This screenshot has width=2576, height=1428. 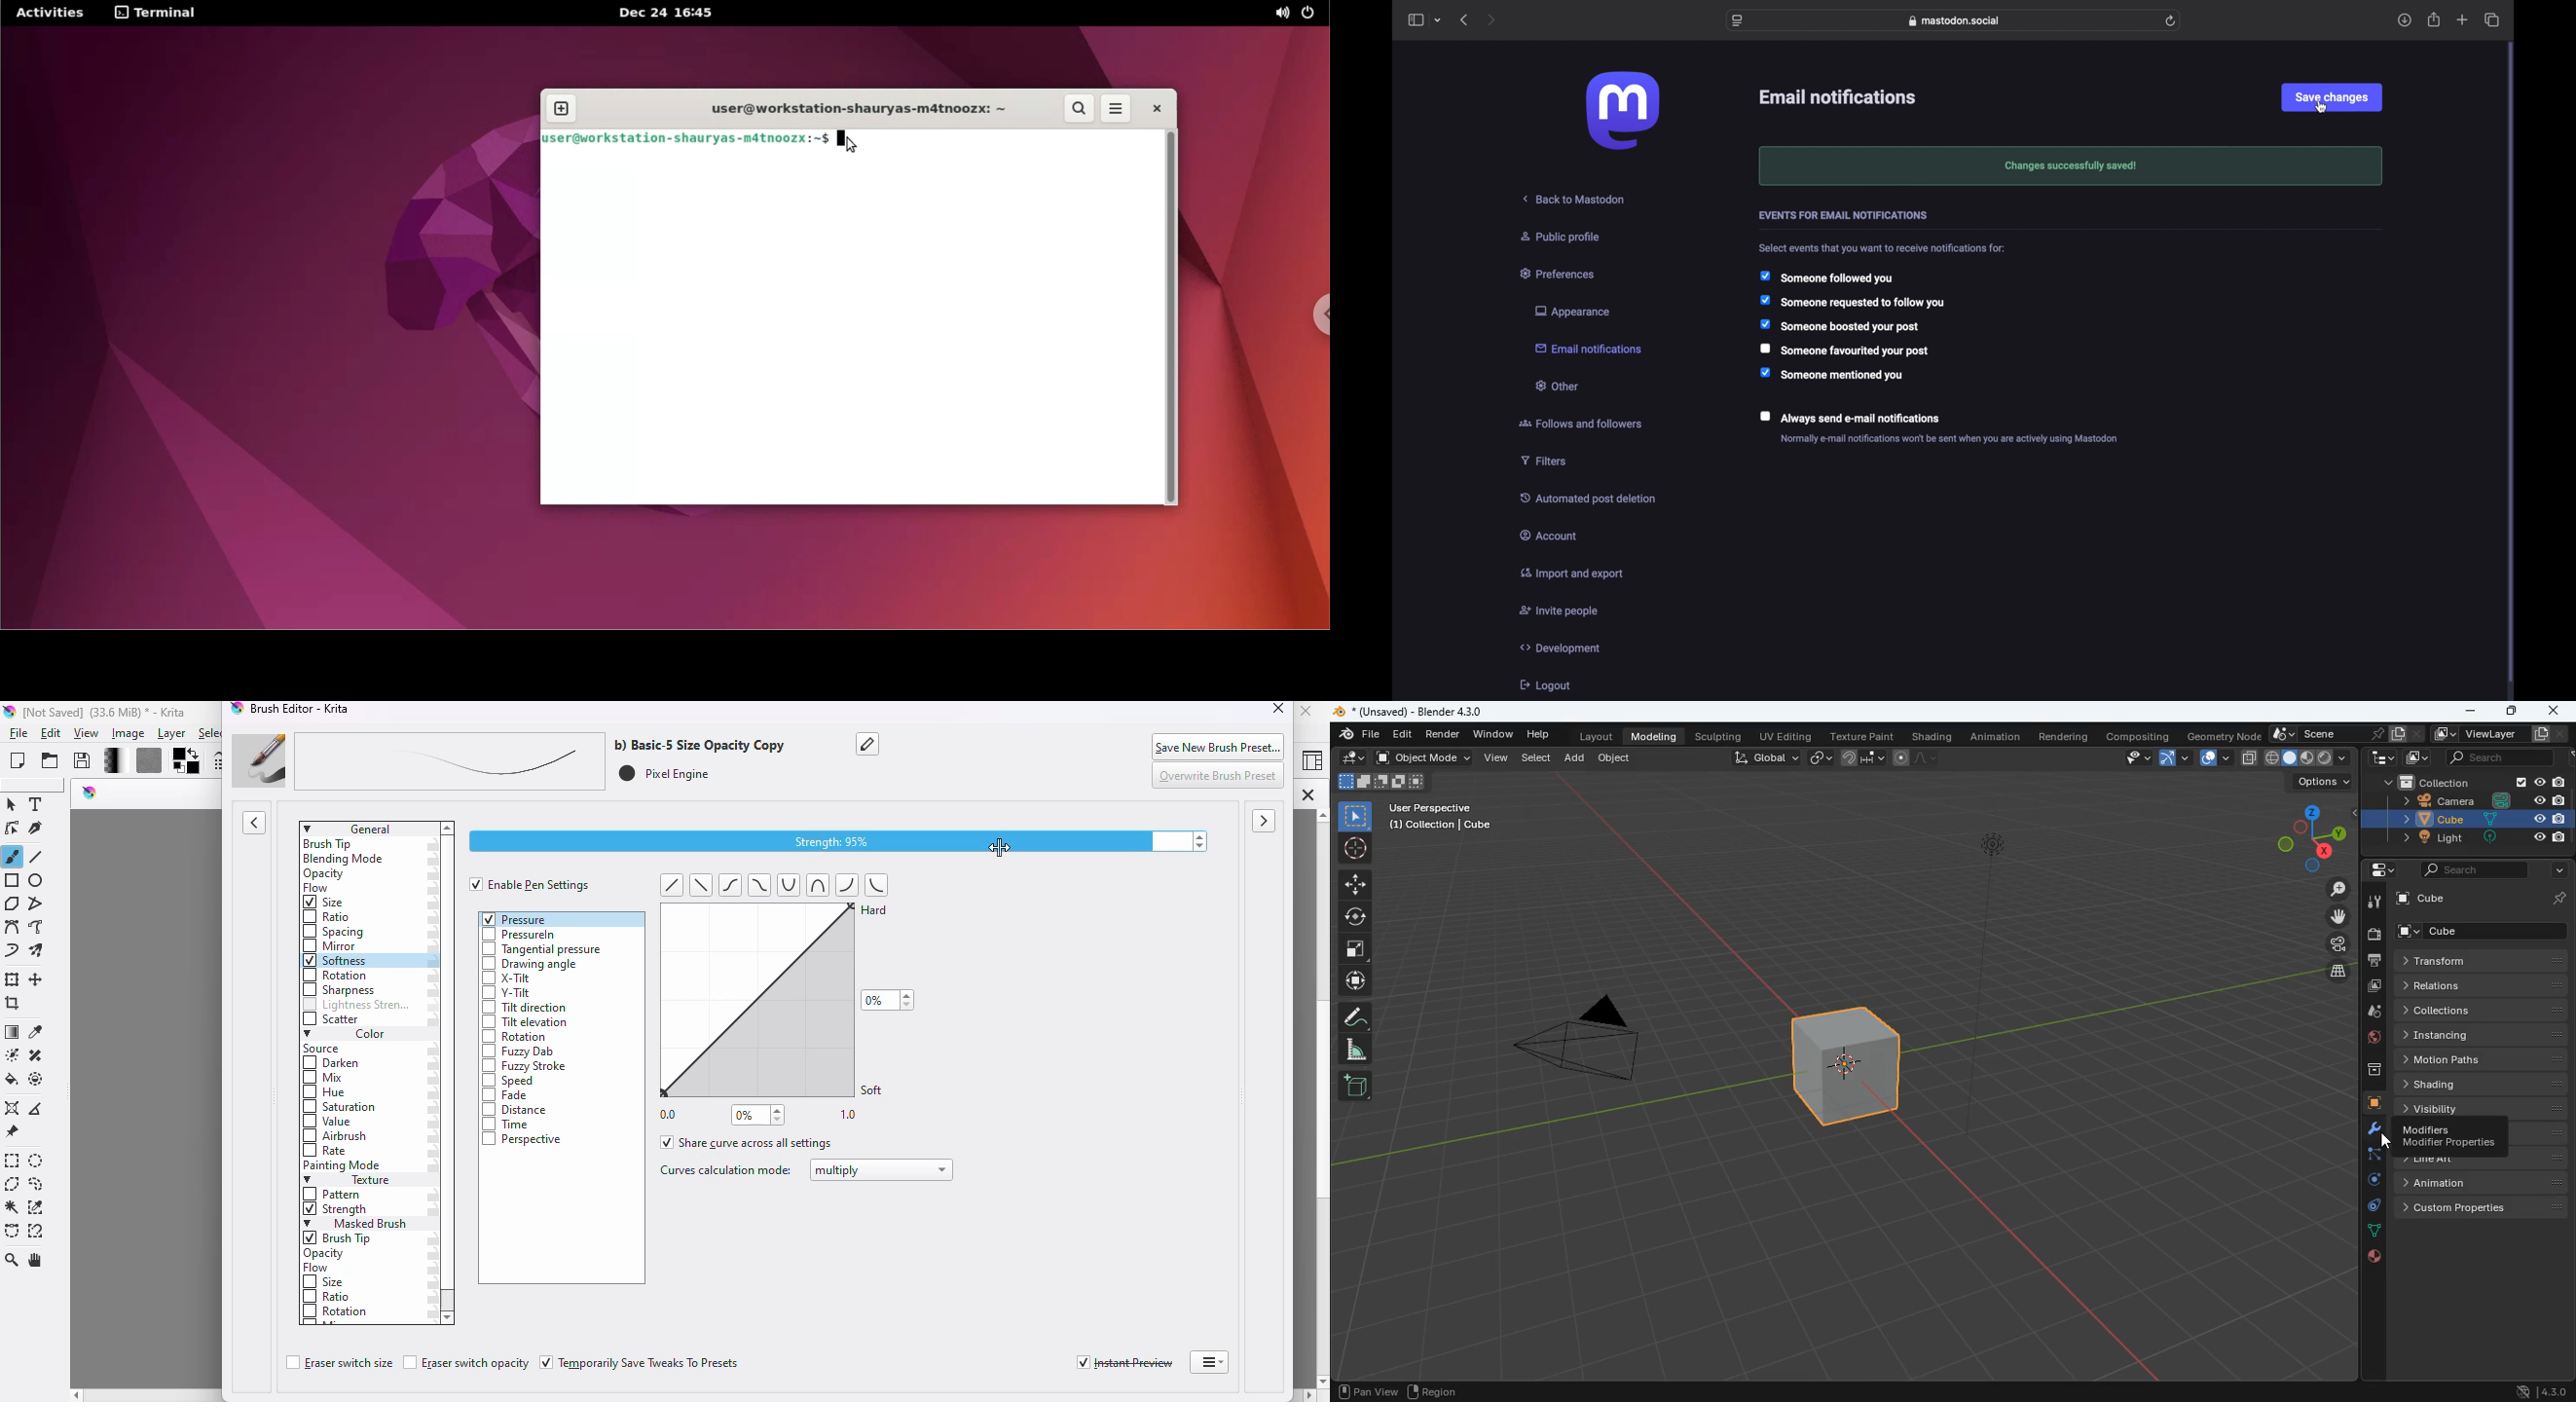 I want to click on rotation, so click(x=334, y=976).